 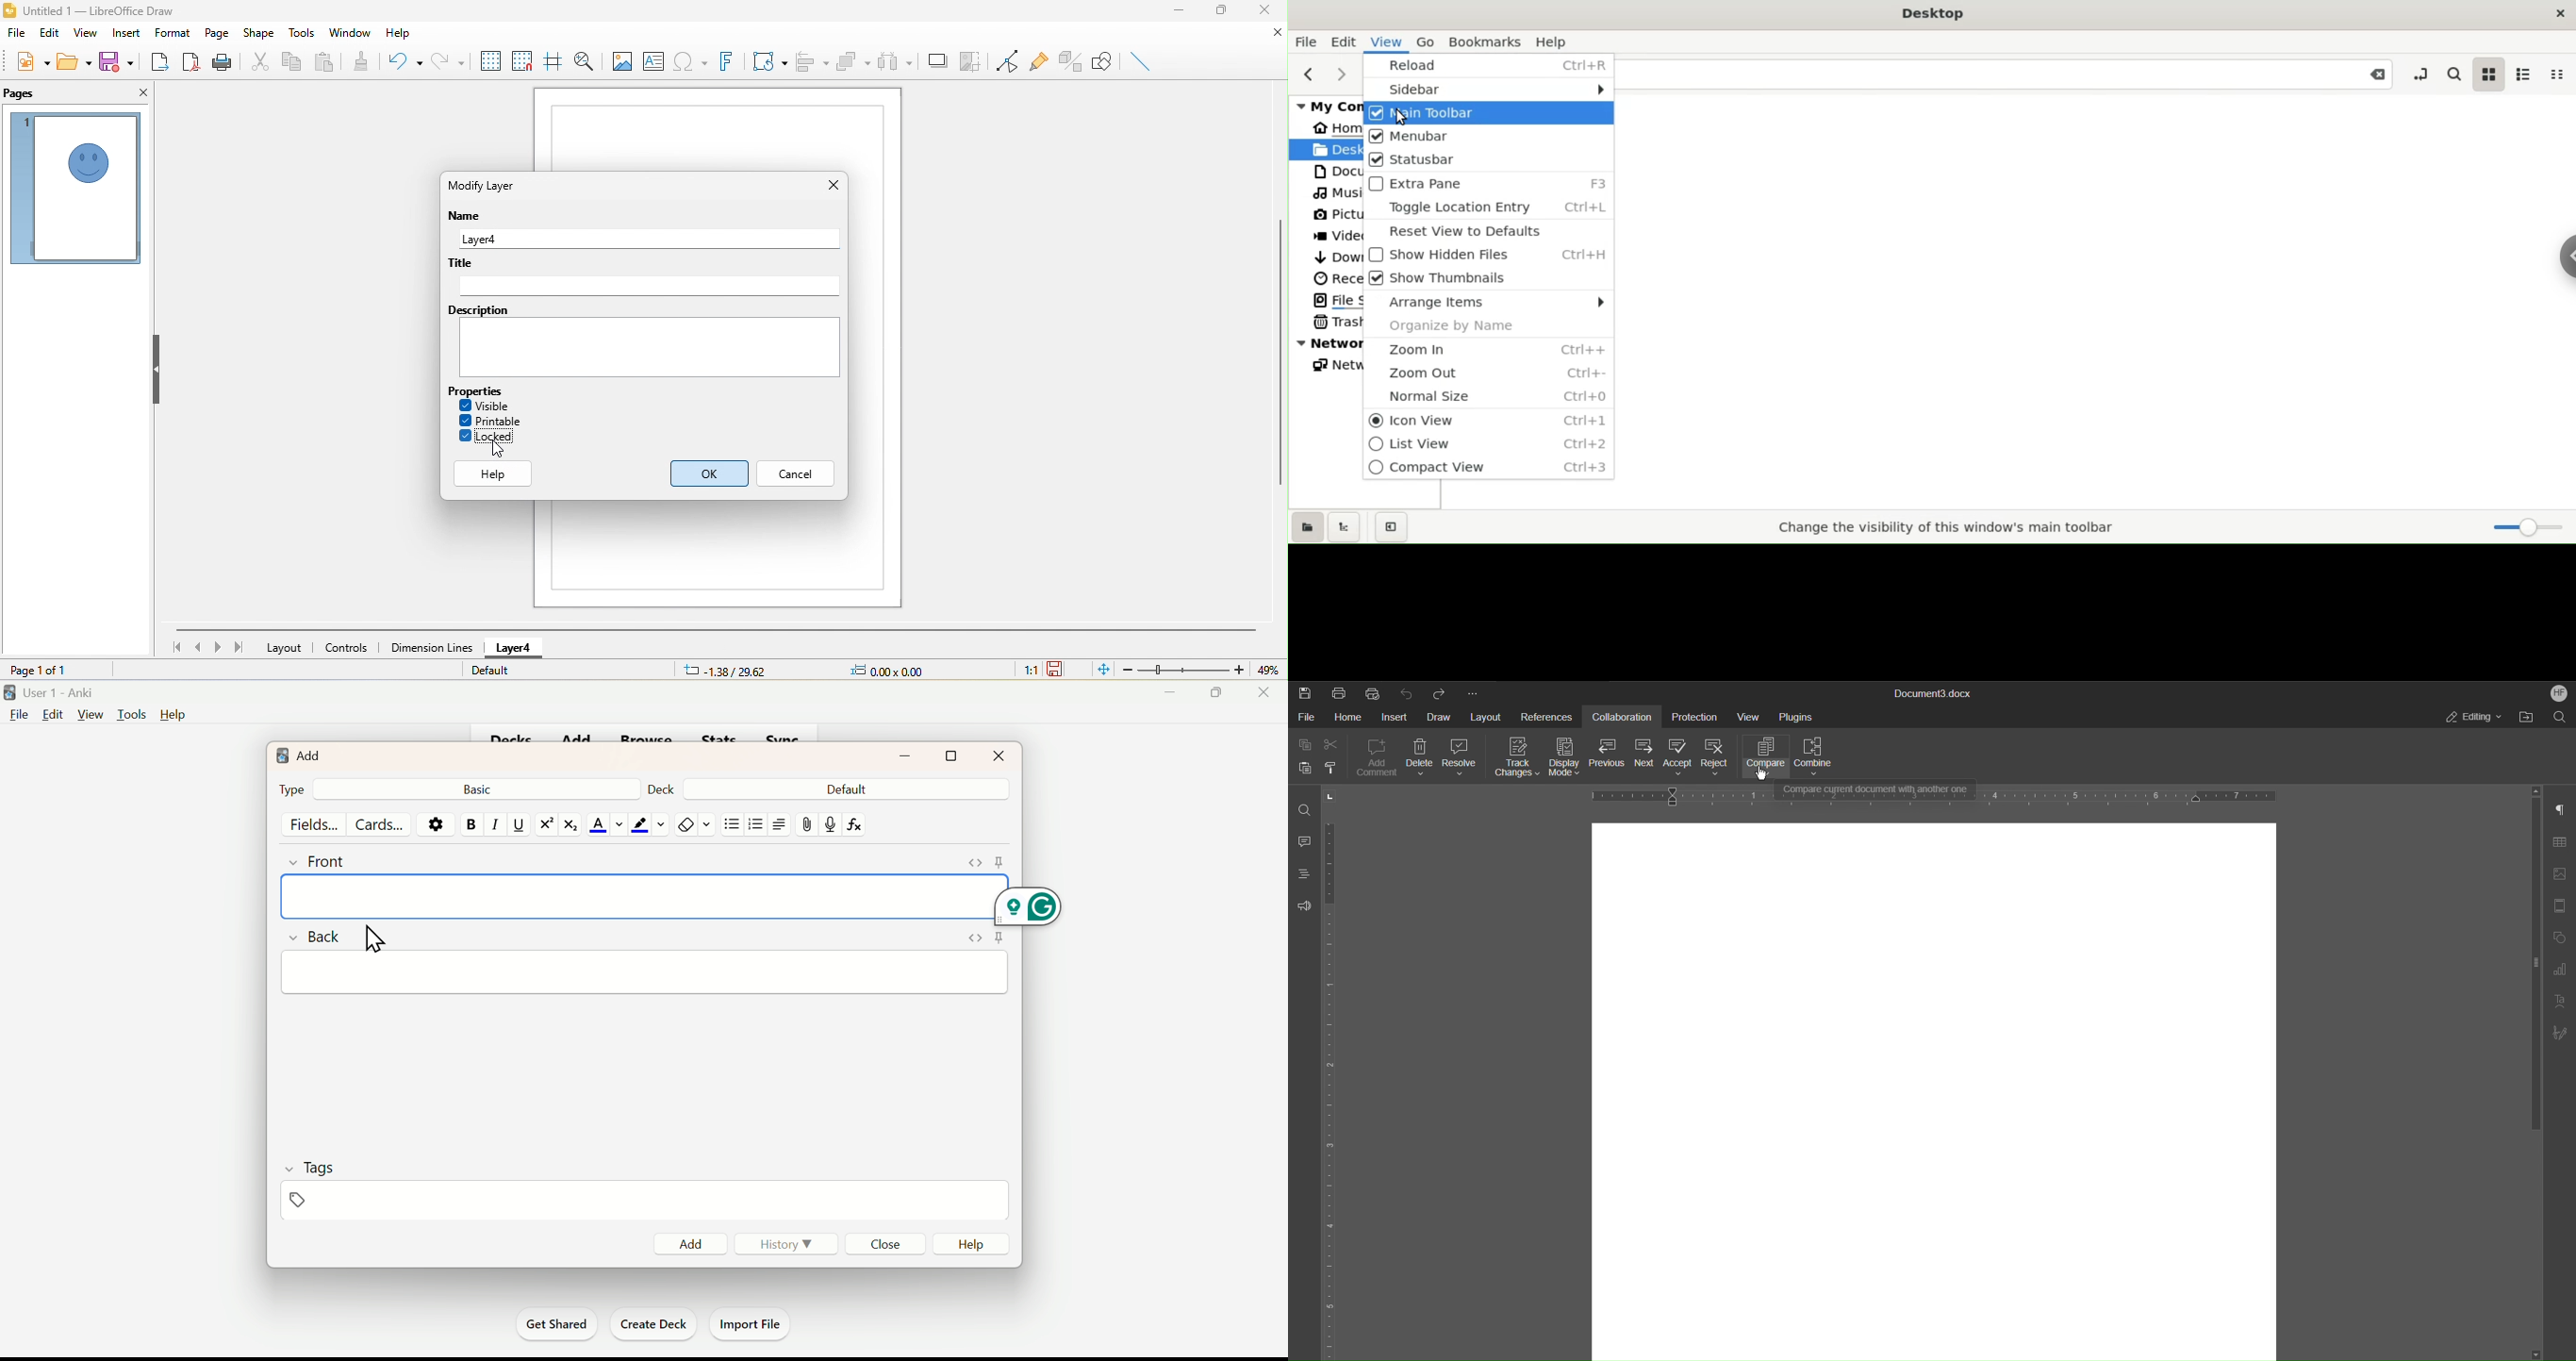 I want to click on Add Comment, so click(x=1377, y=756).